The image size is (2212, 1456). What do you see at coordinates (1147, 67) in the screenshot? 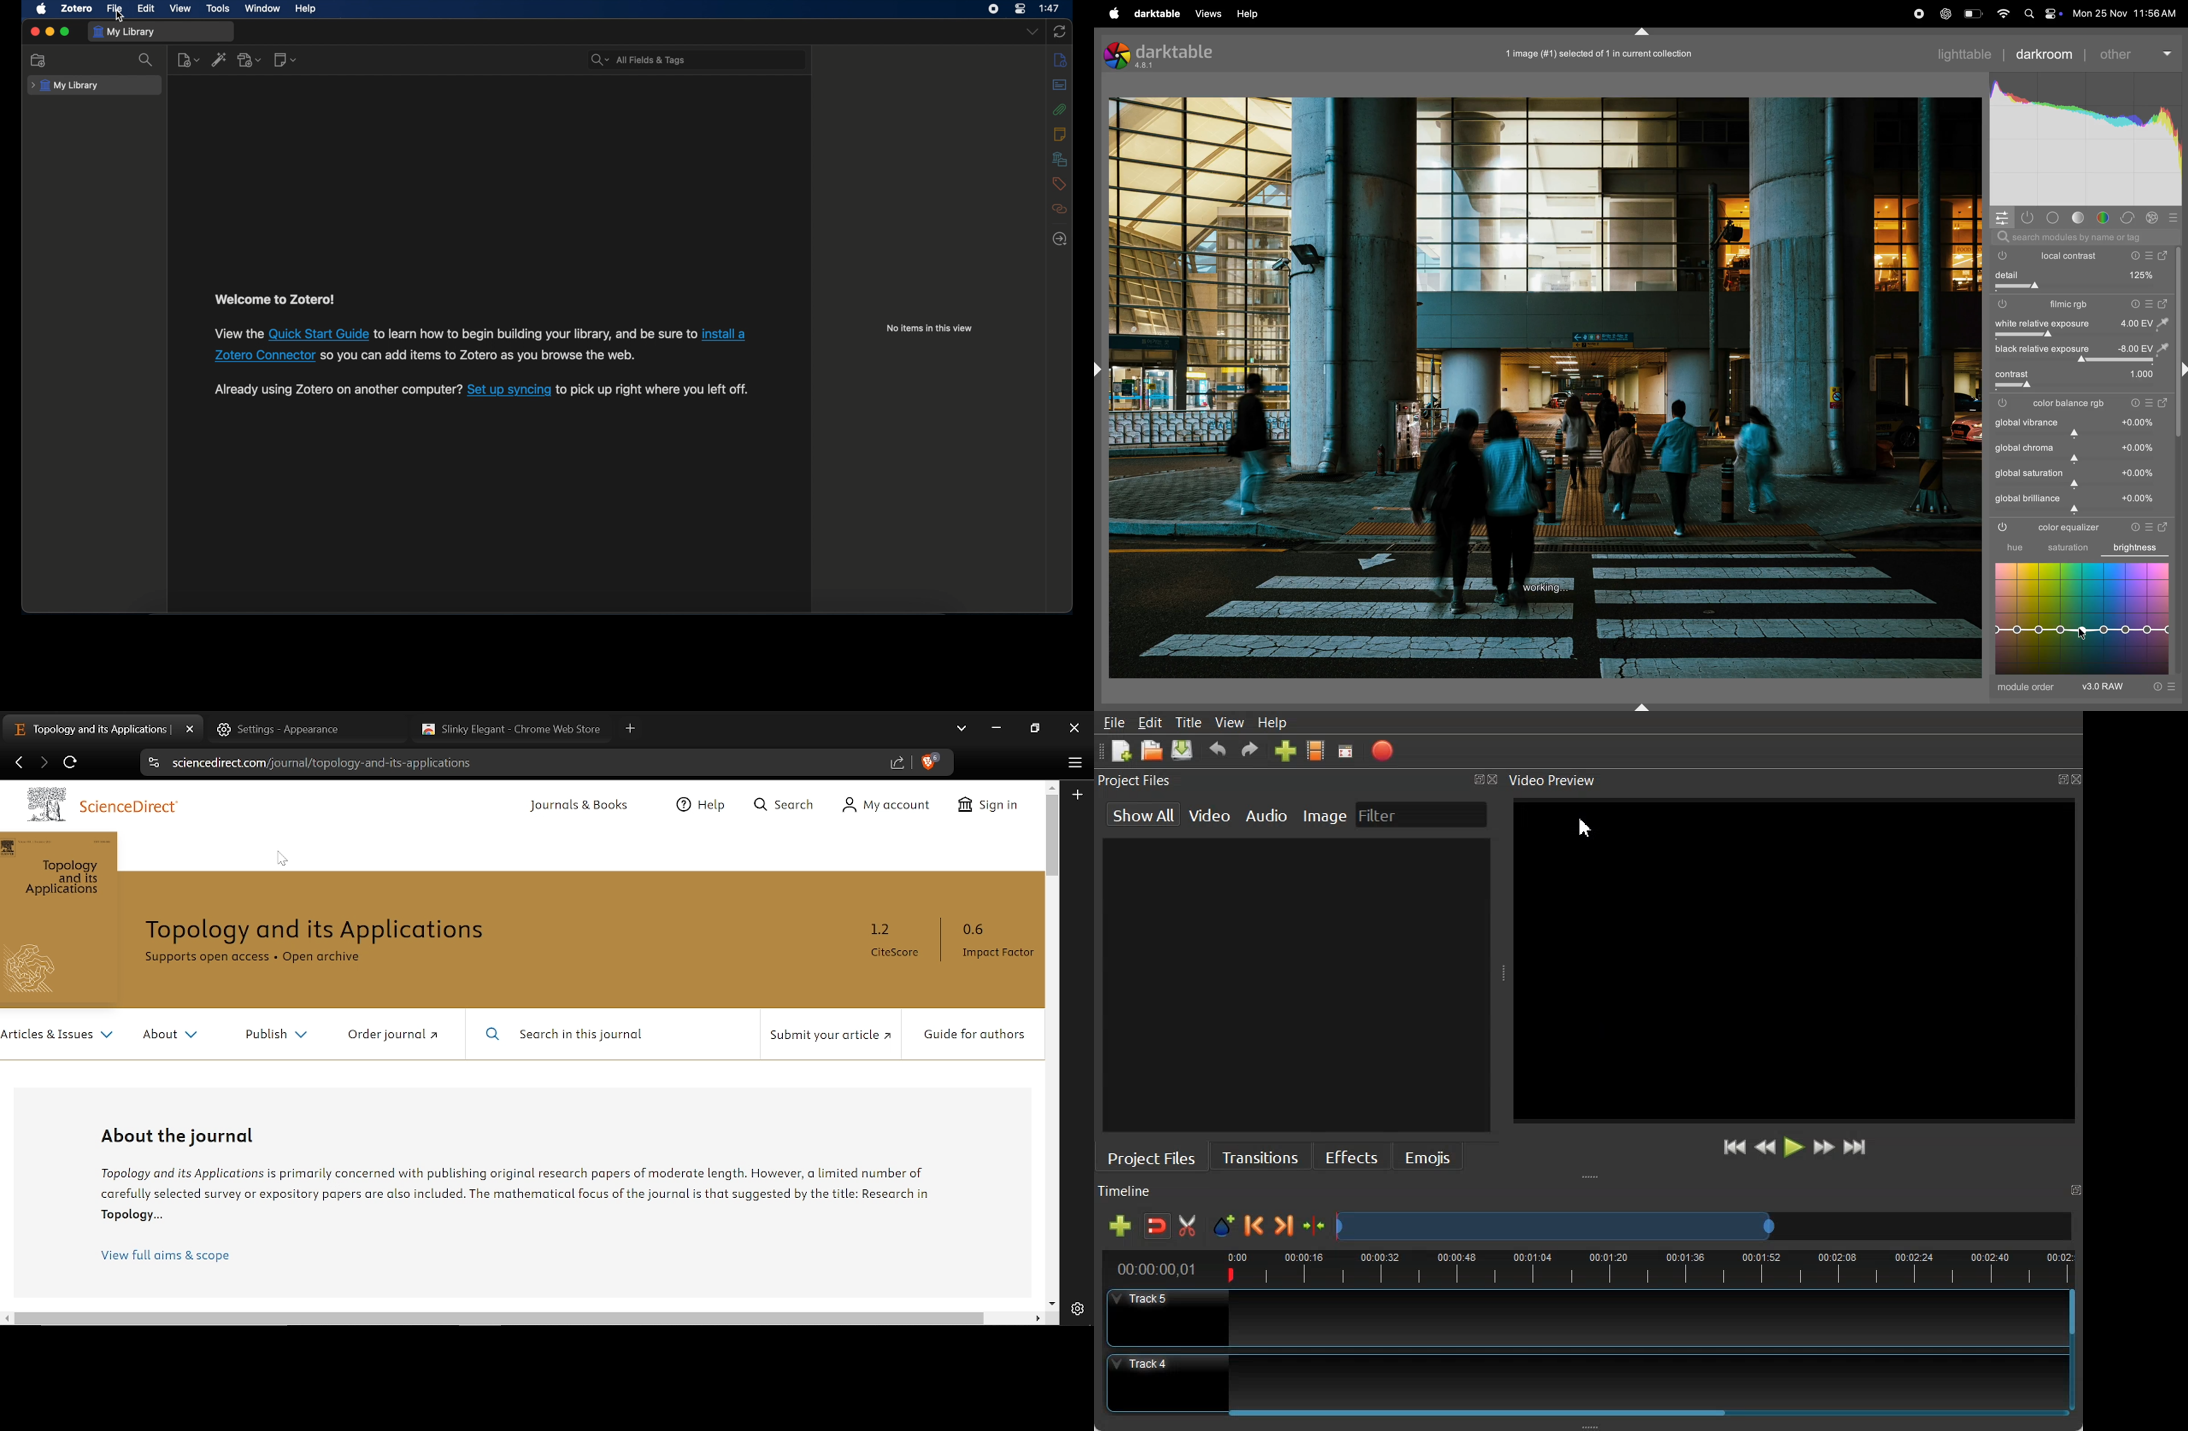
I see `version` at bounding box center [1147, 67].